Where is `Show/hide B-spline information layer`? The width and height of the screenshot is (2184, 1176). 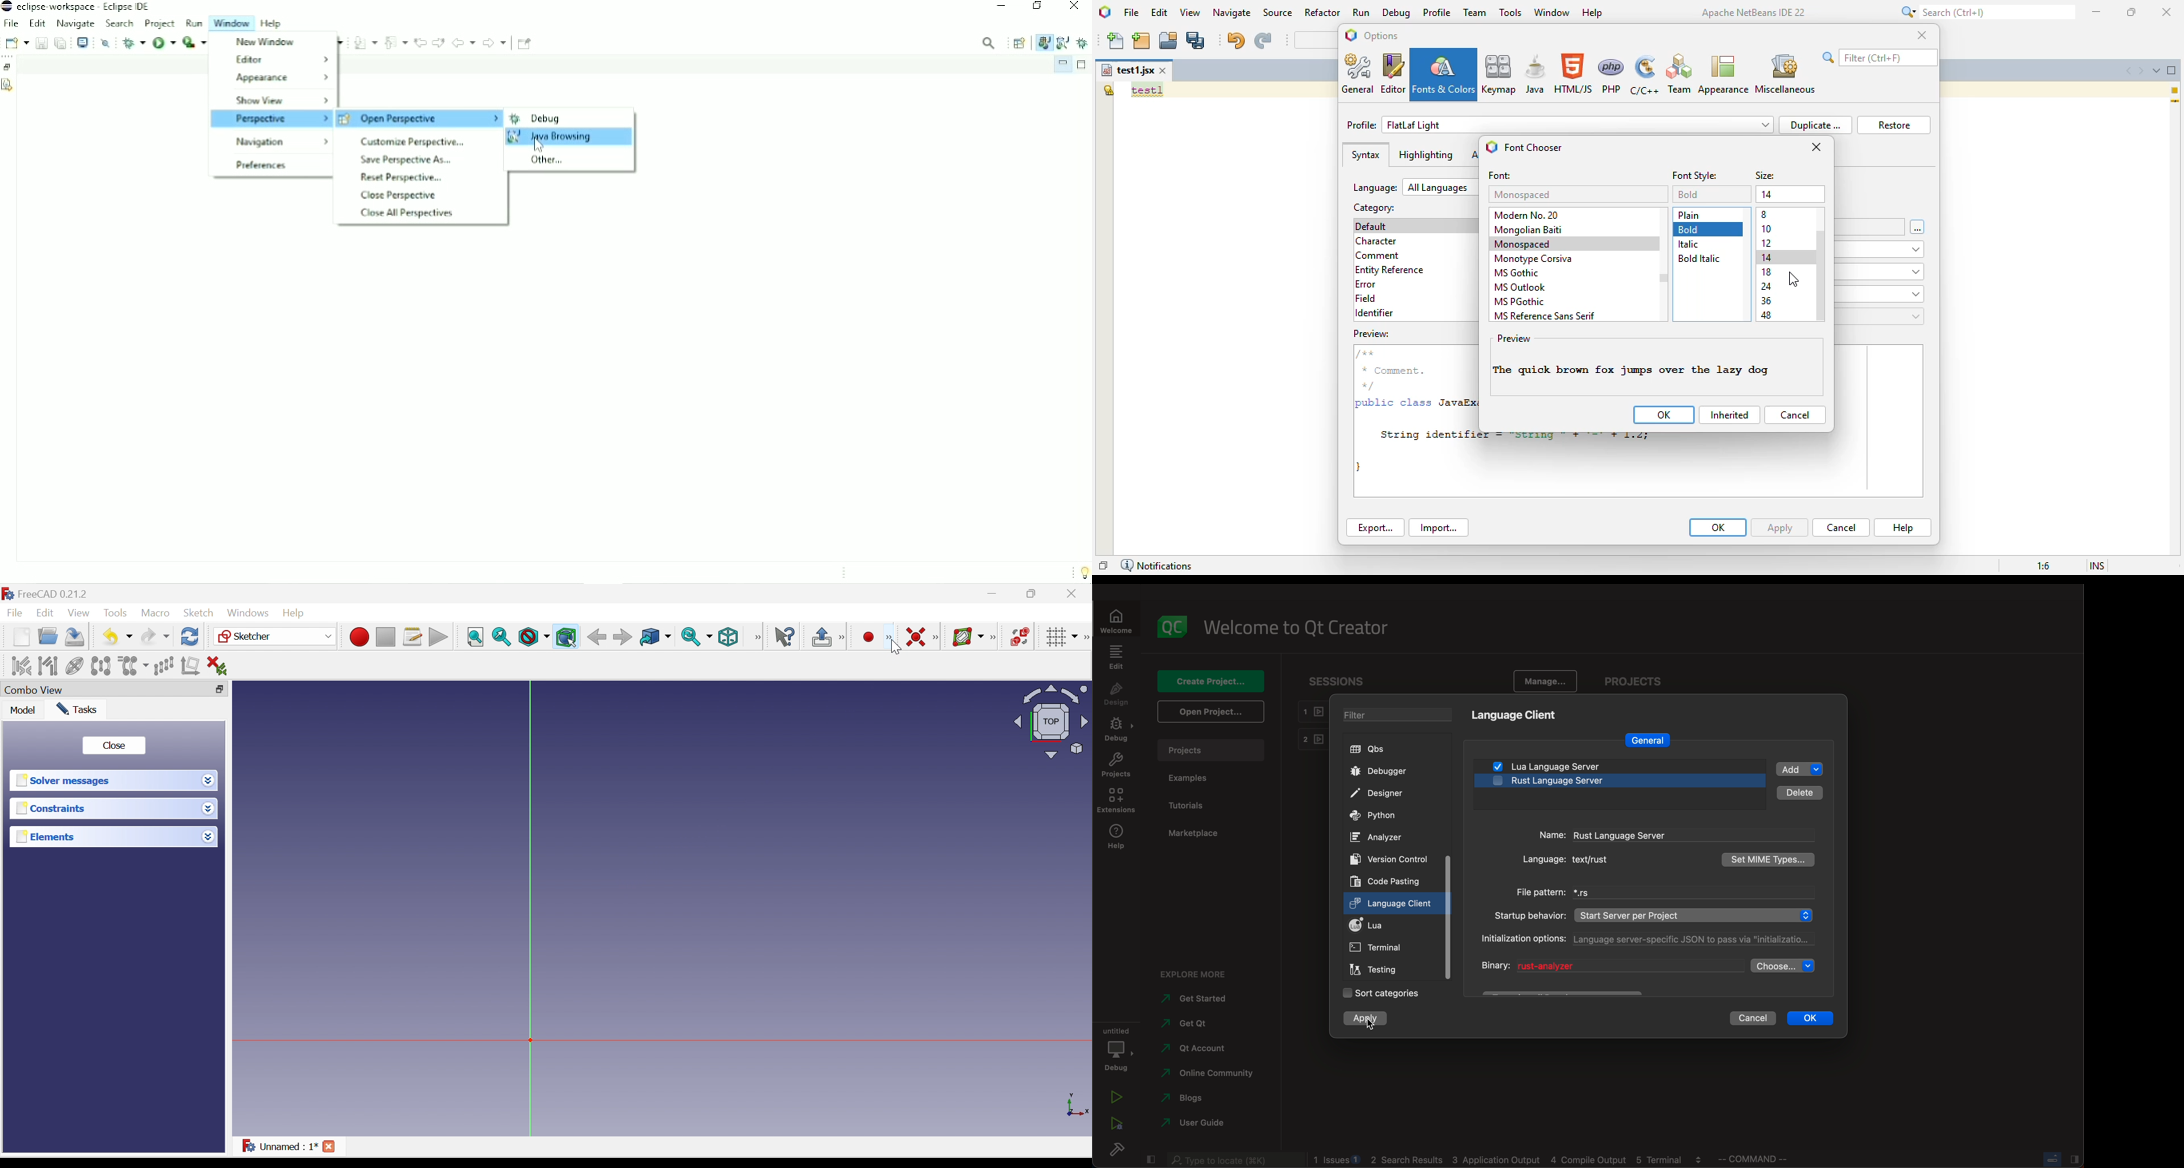 Show/hide B-spline information layer is located at coordinates (968, 637).